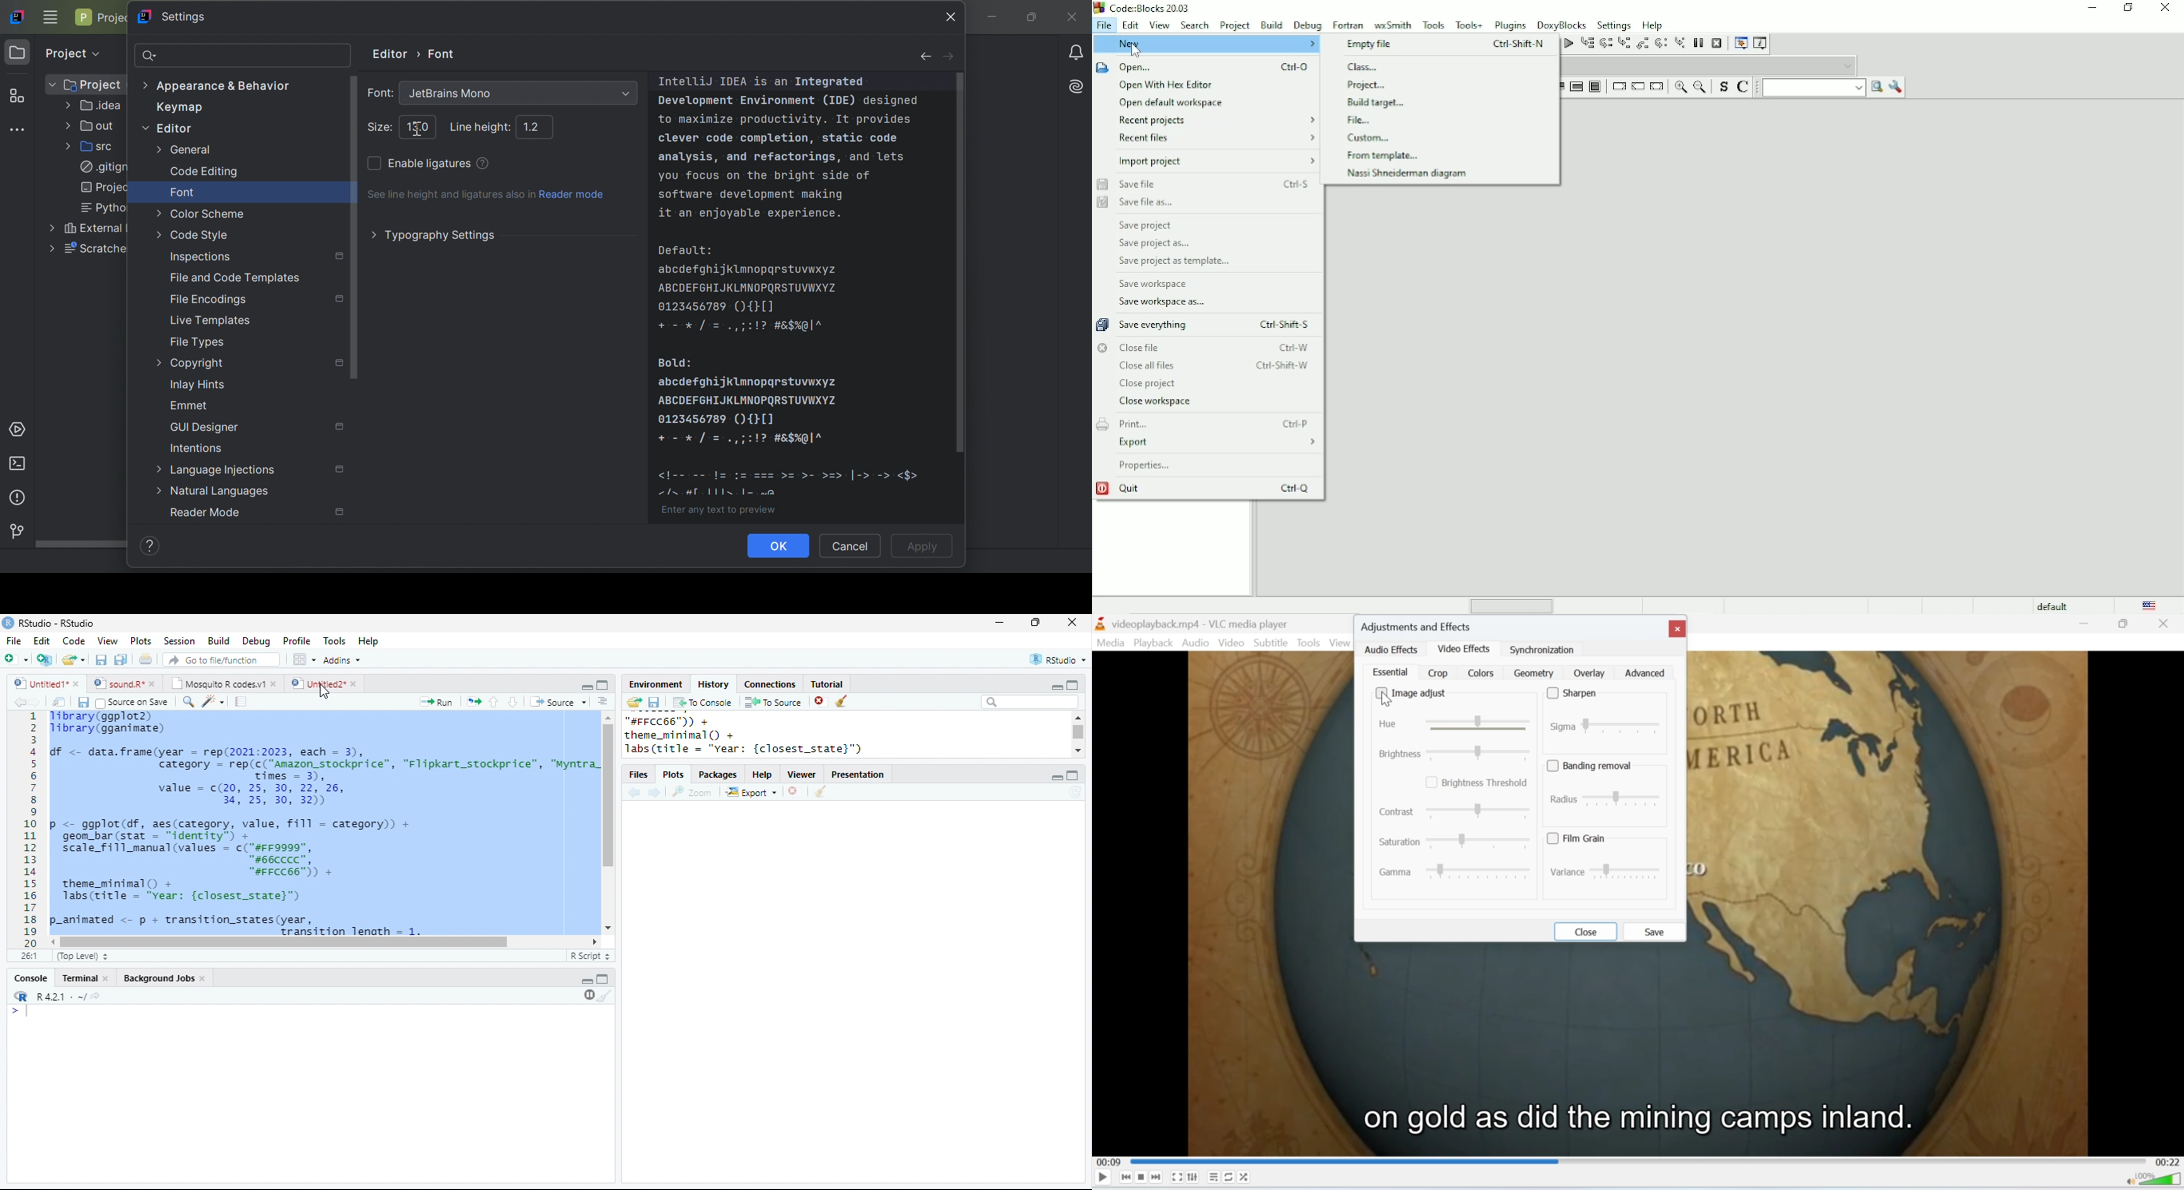 The height and width of the screenshot is (1204, 2184). I want to click on Connections, so click(771, 684).